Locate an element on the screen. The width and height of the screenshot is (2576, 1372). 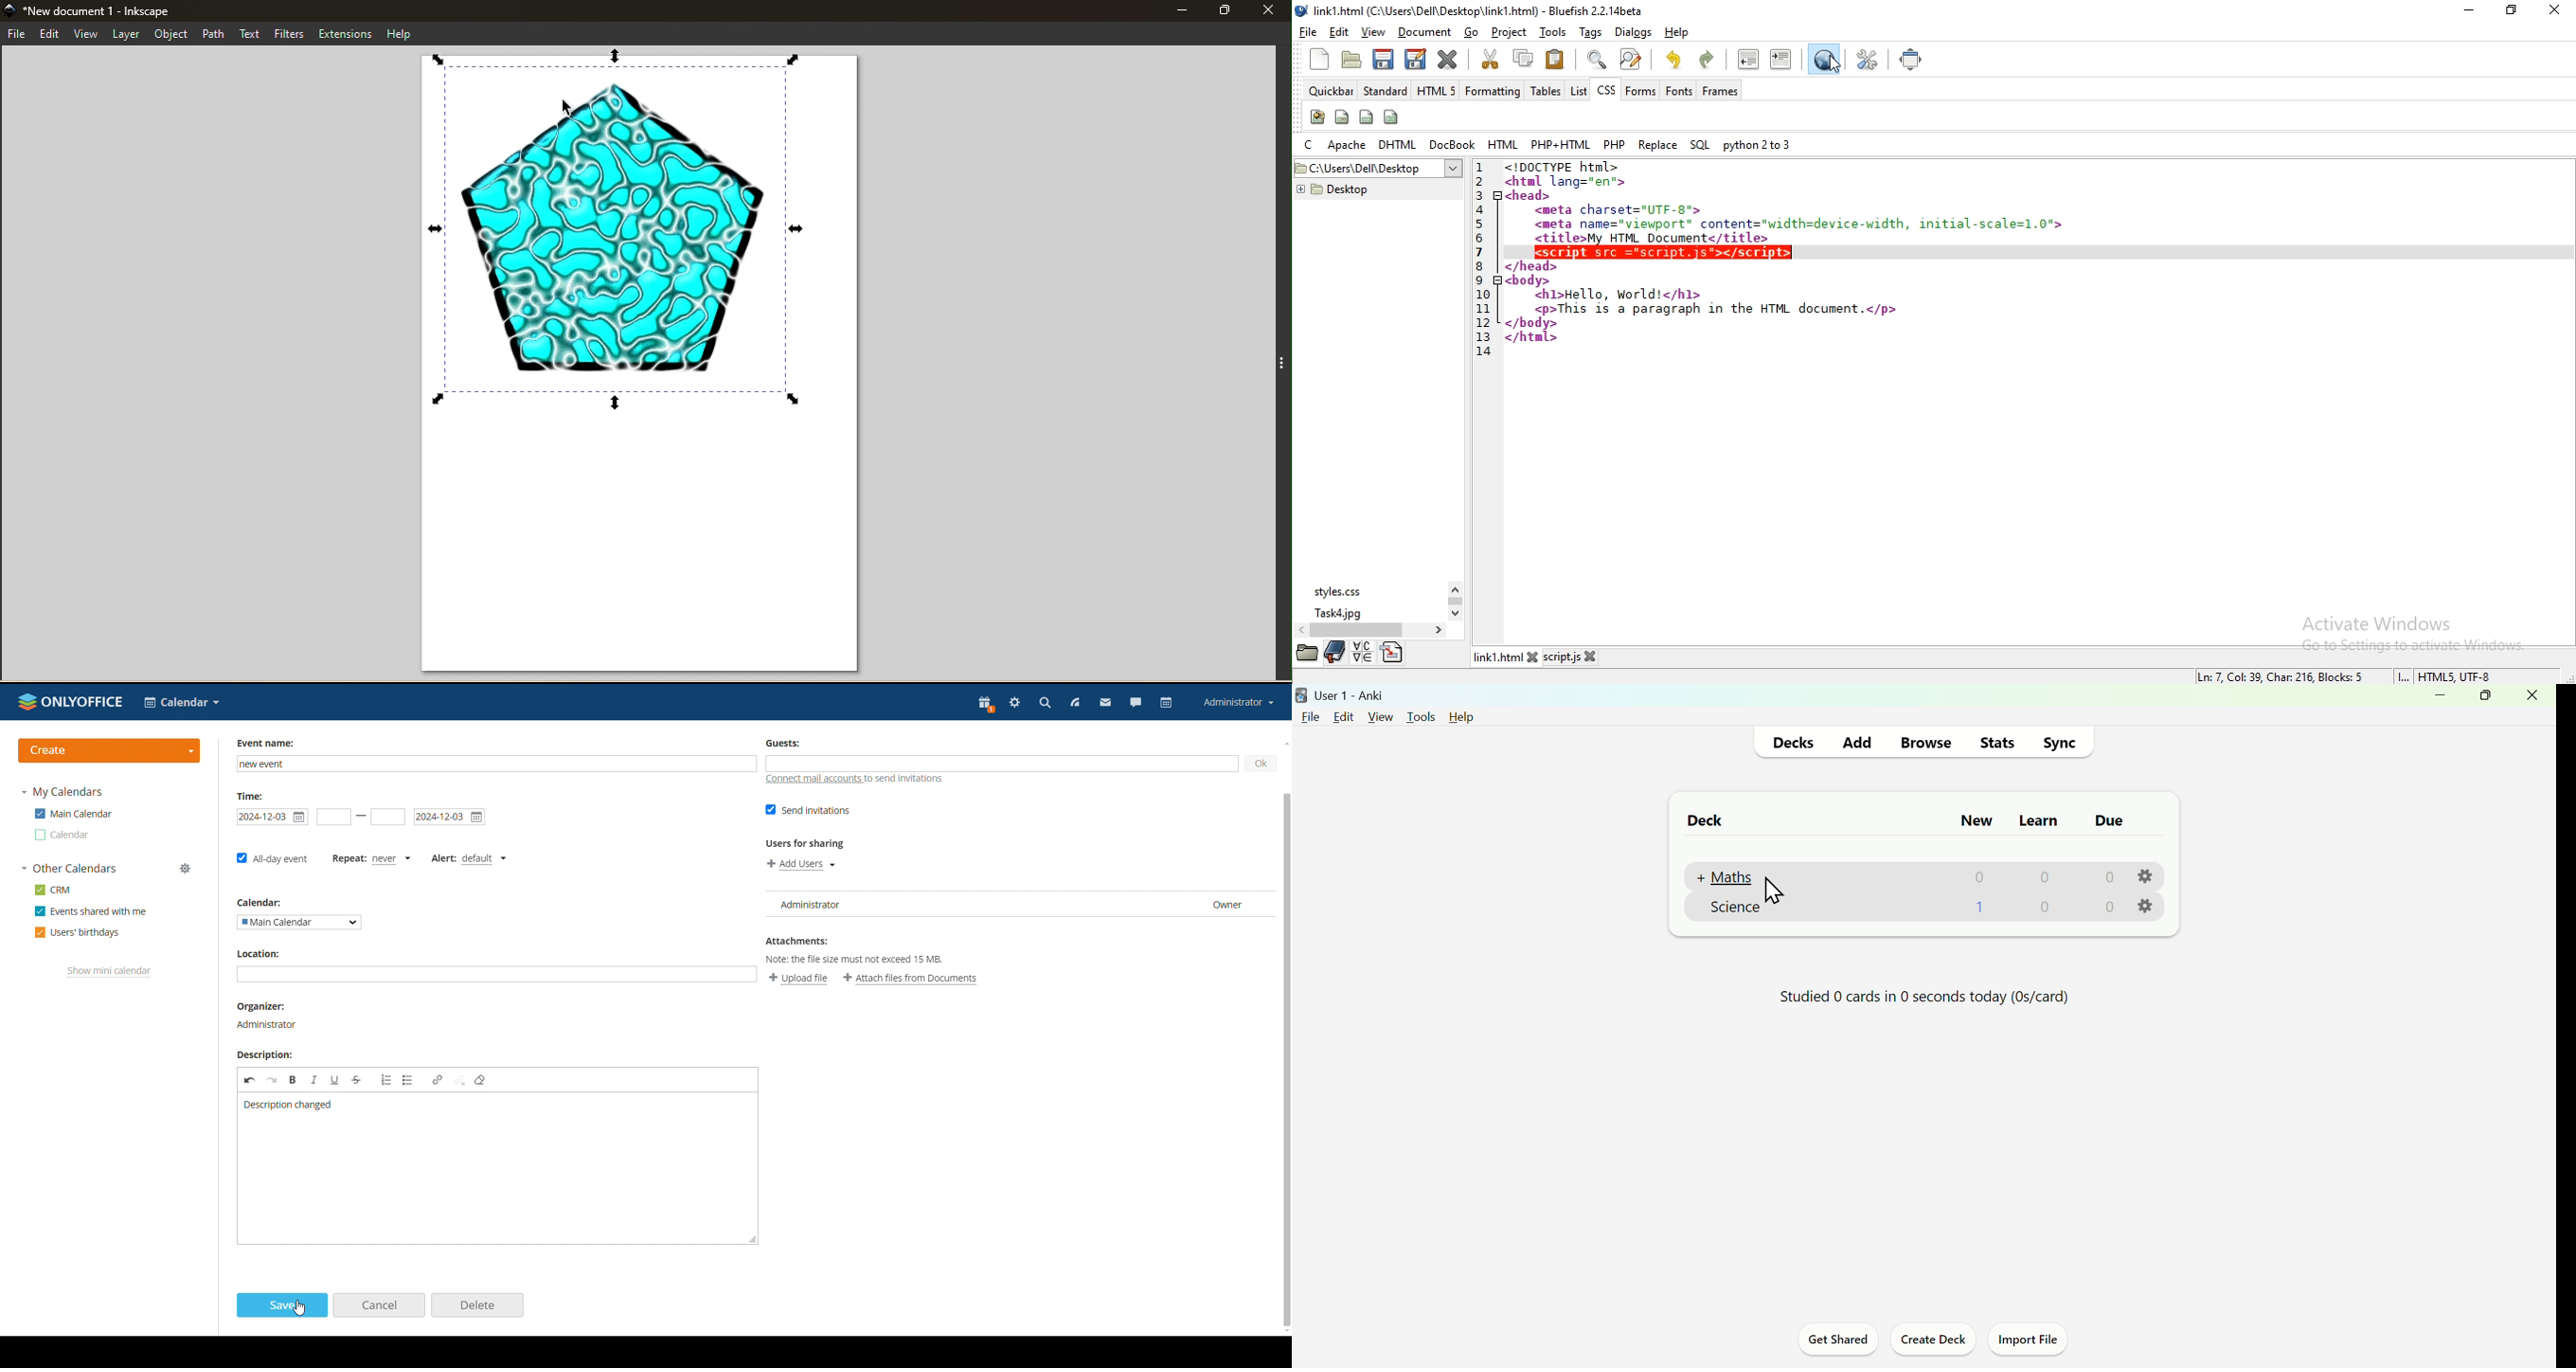
redo is located at coordinates (271, 1081).